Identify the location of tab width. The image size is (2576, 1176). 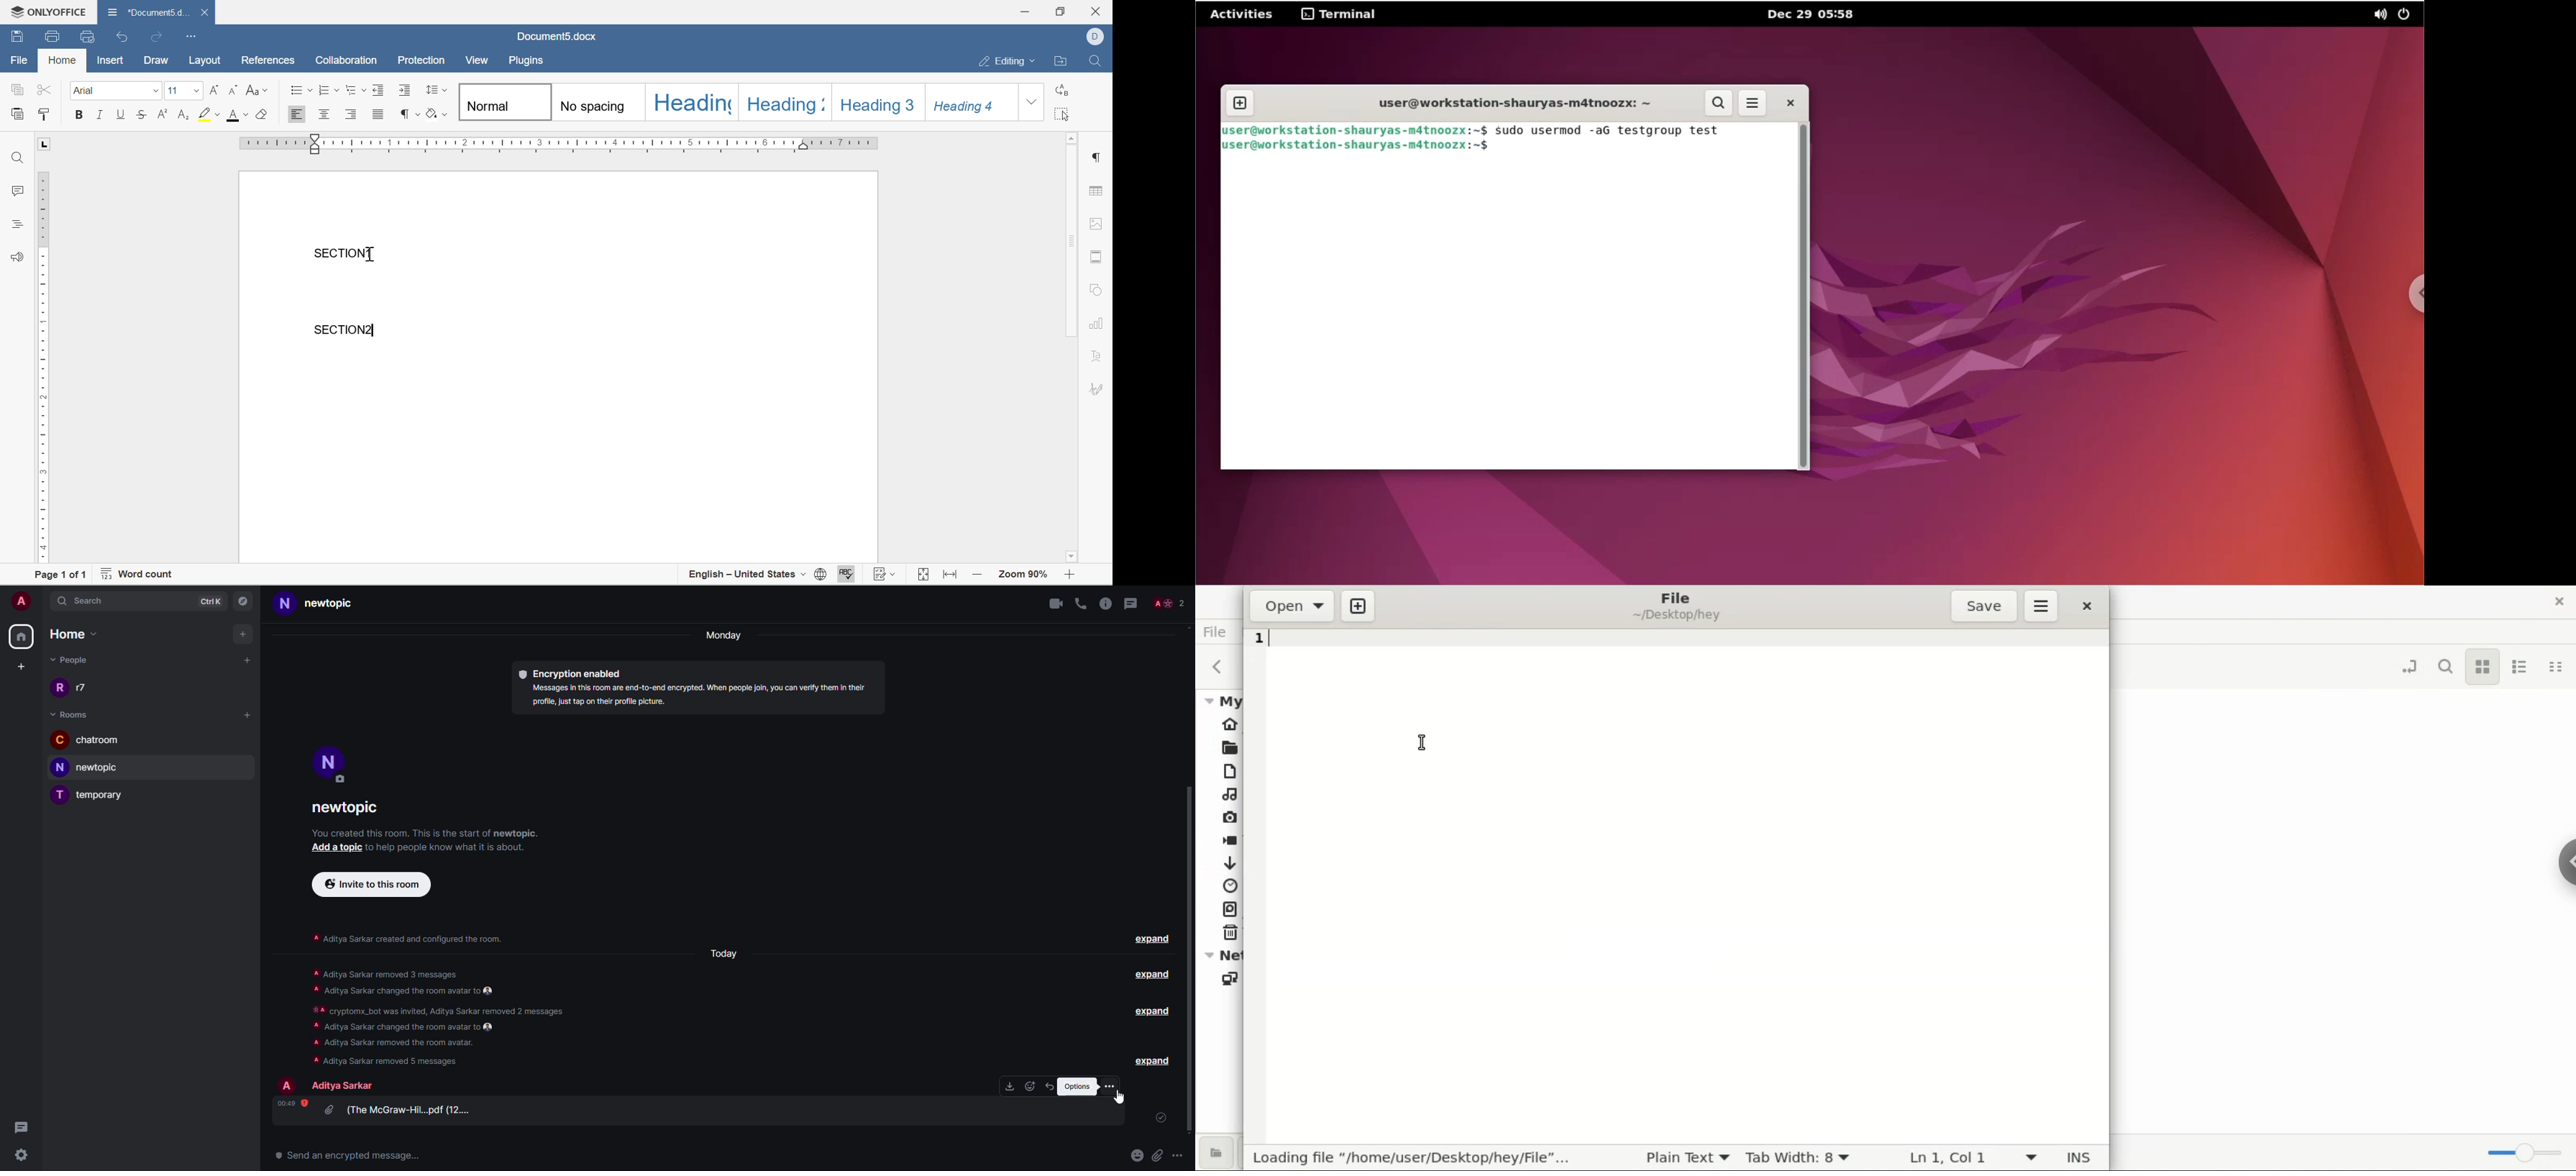
(1794, 1157).